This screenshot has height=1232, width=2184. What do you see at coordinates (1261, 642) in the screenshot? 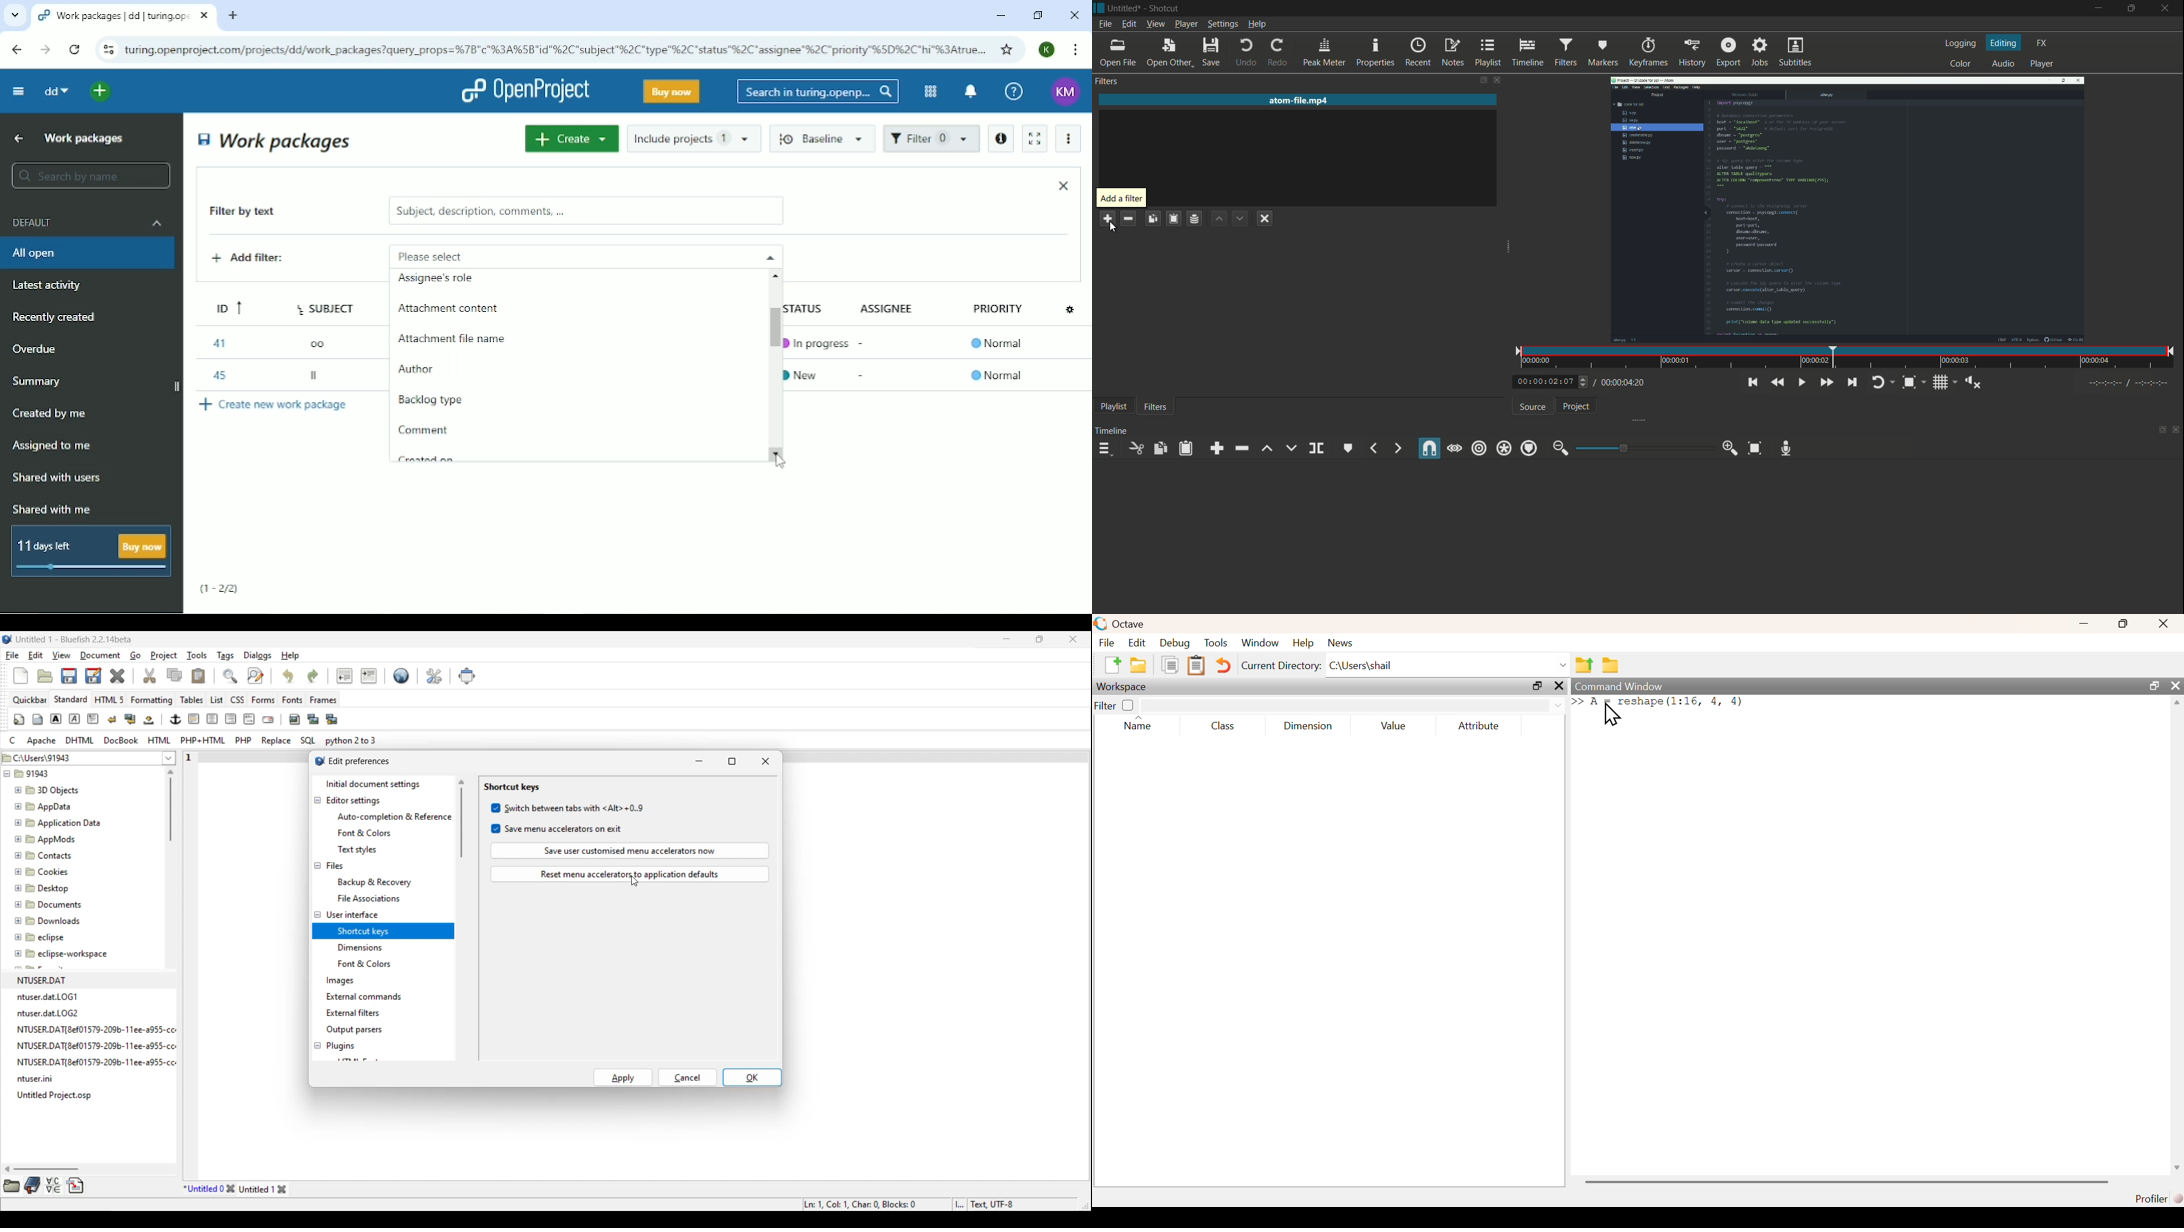
I see `window` at bounding box center [1261, 642].